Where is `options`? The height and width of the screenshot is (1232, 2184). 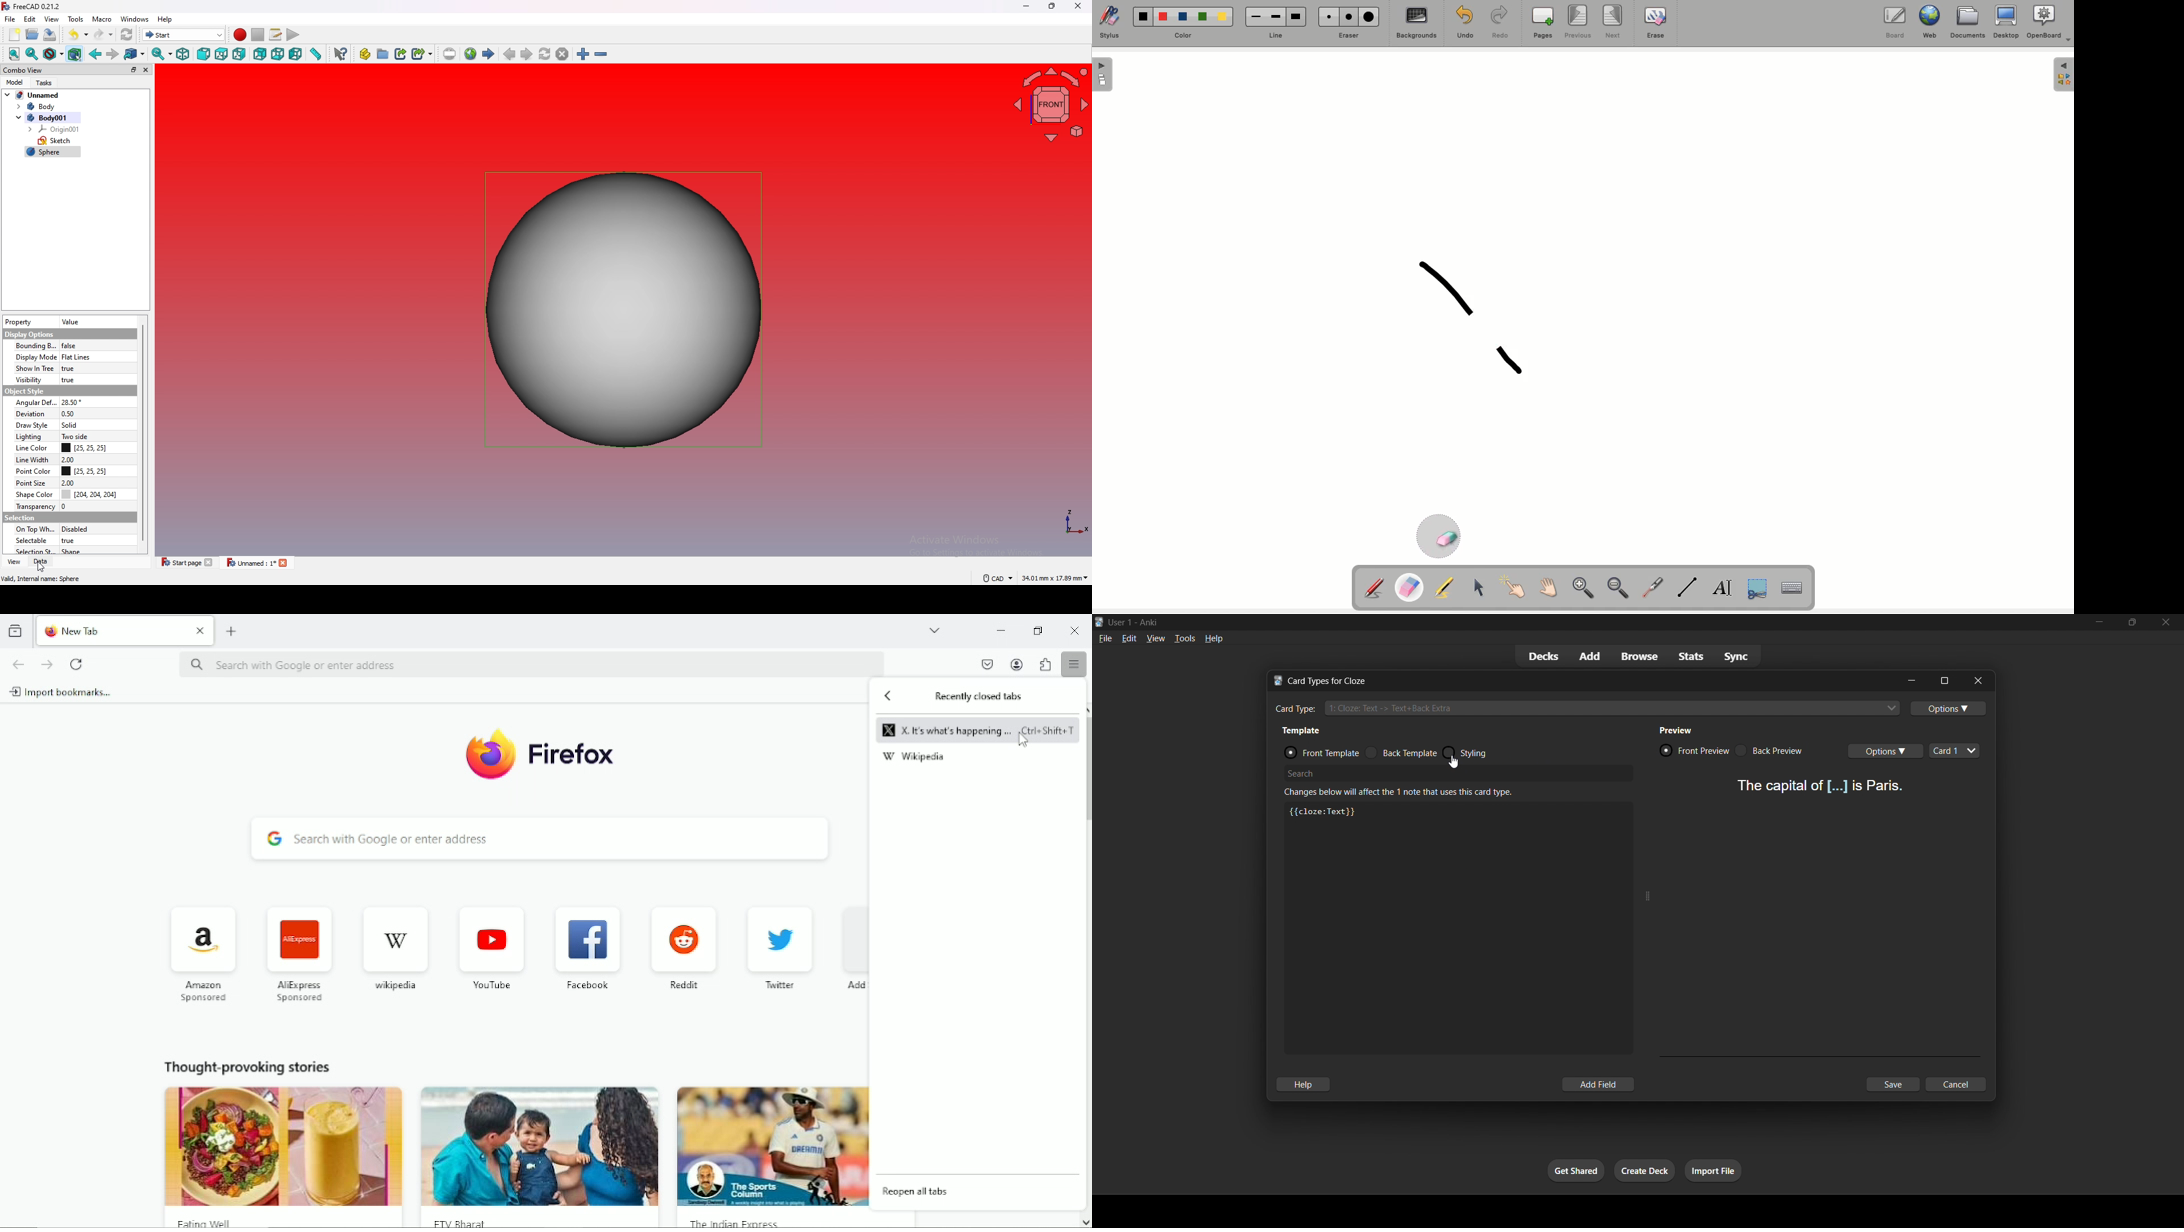
options is located at coordinates (1943, 679).